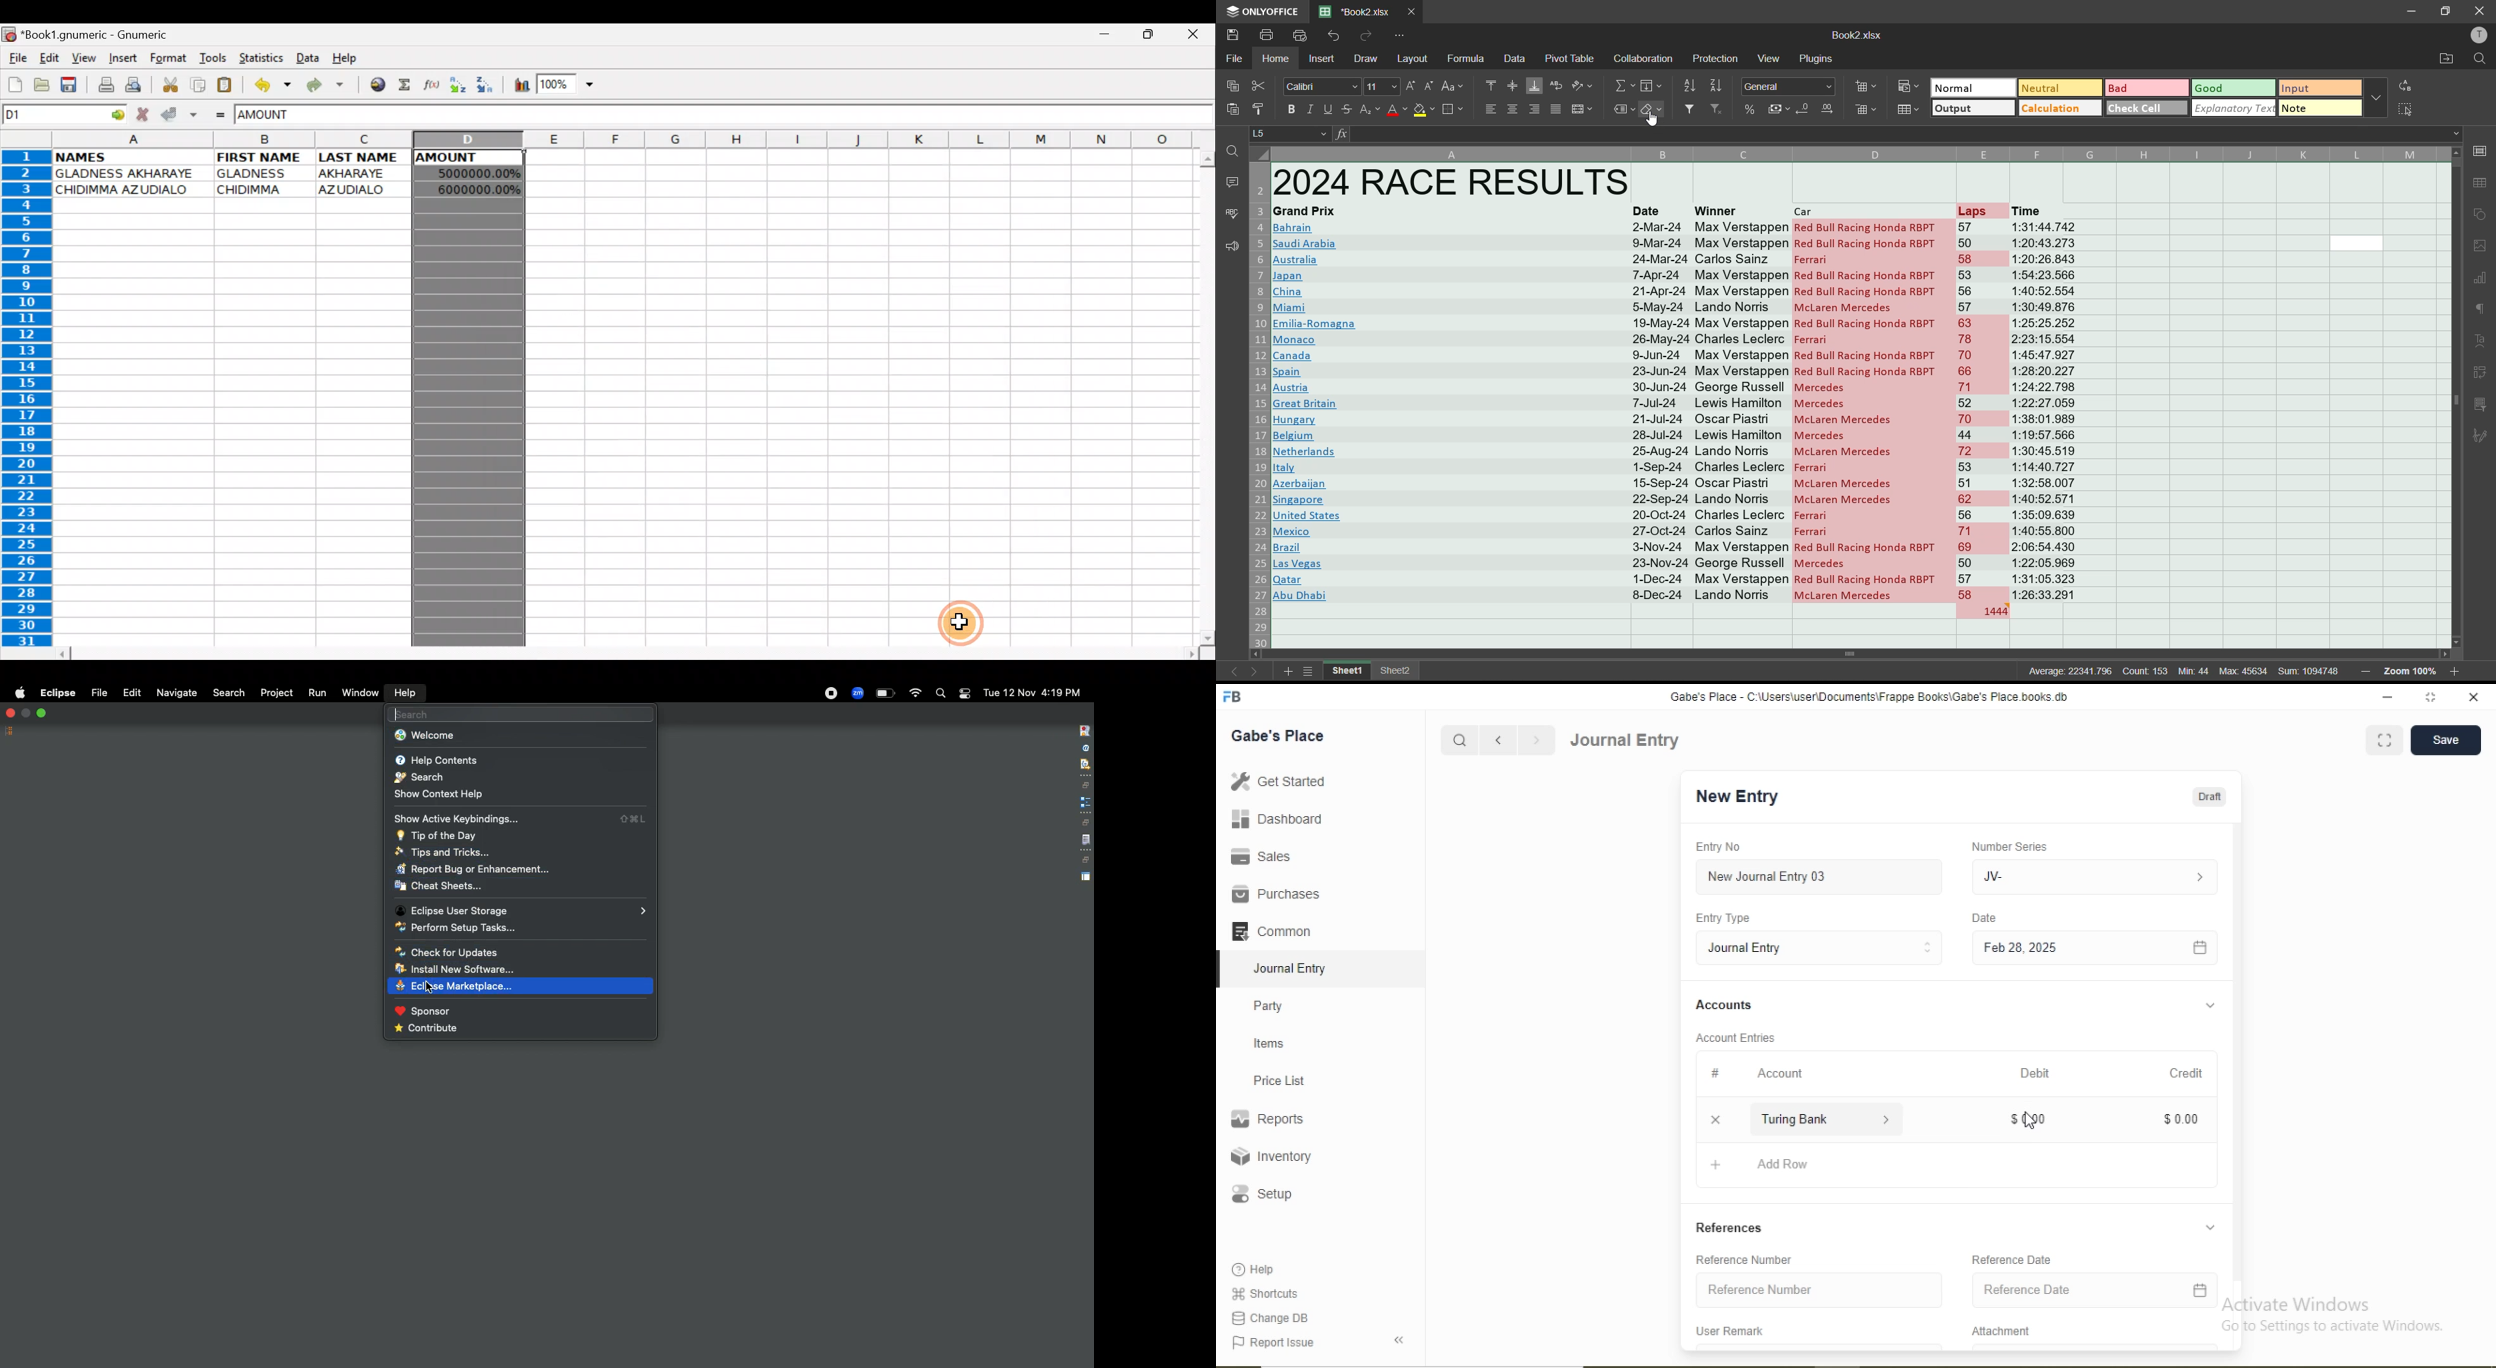  What do you see at coordinates (1261, 1194) in the screenshot?
I see `Setup` at bounding box center [1261, 1194].